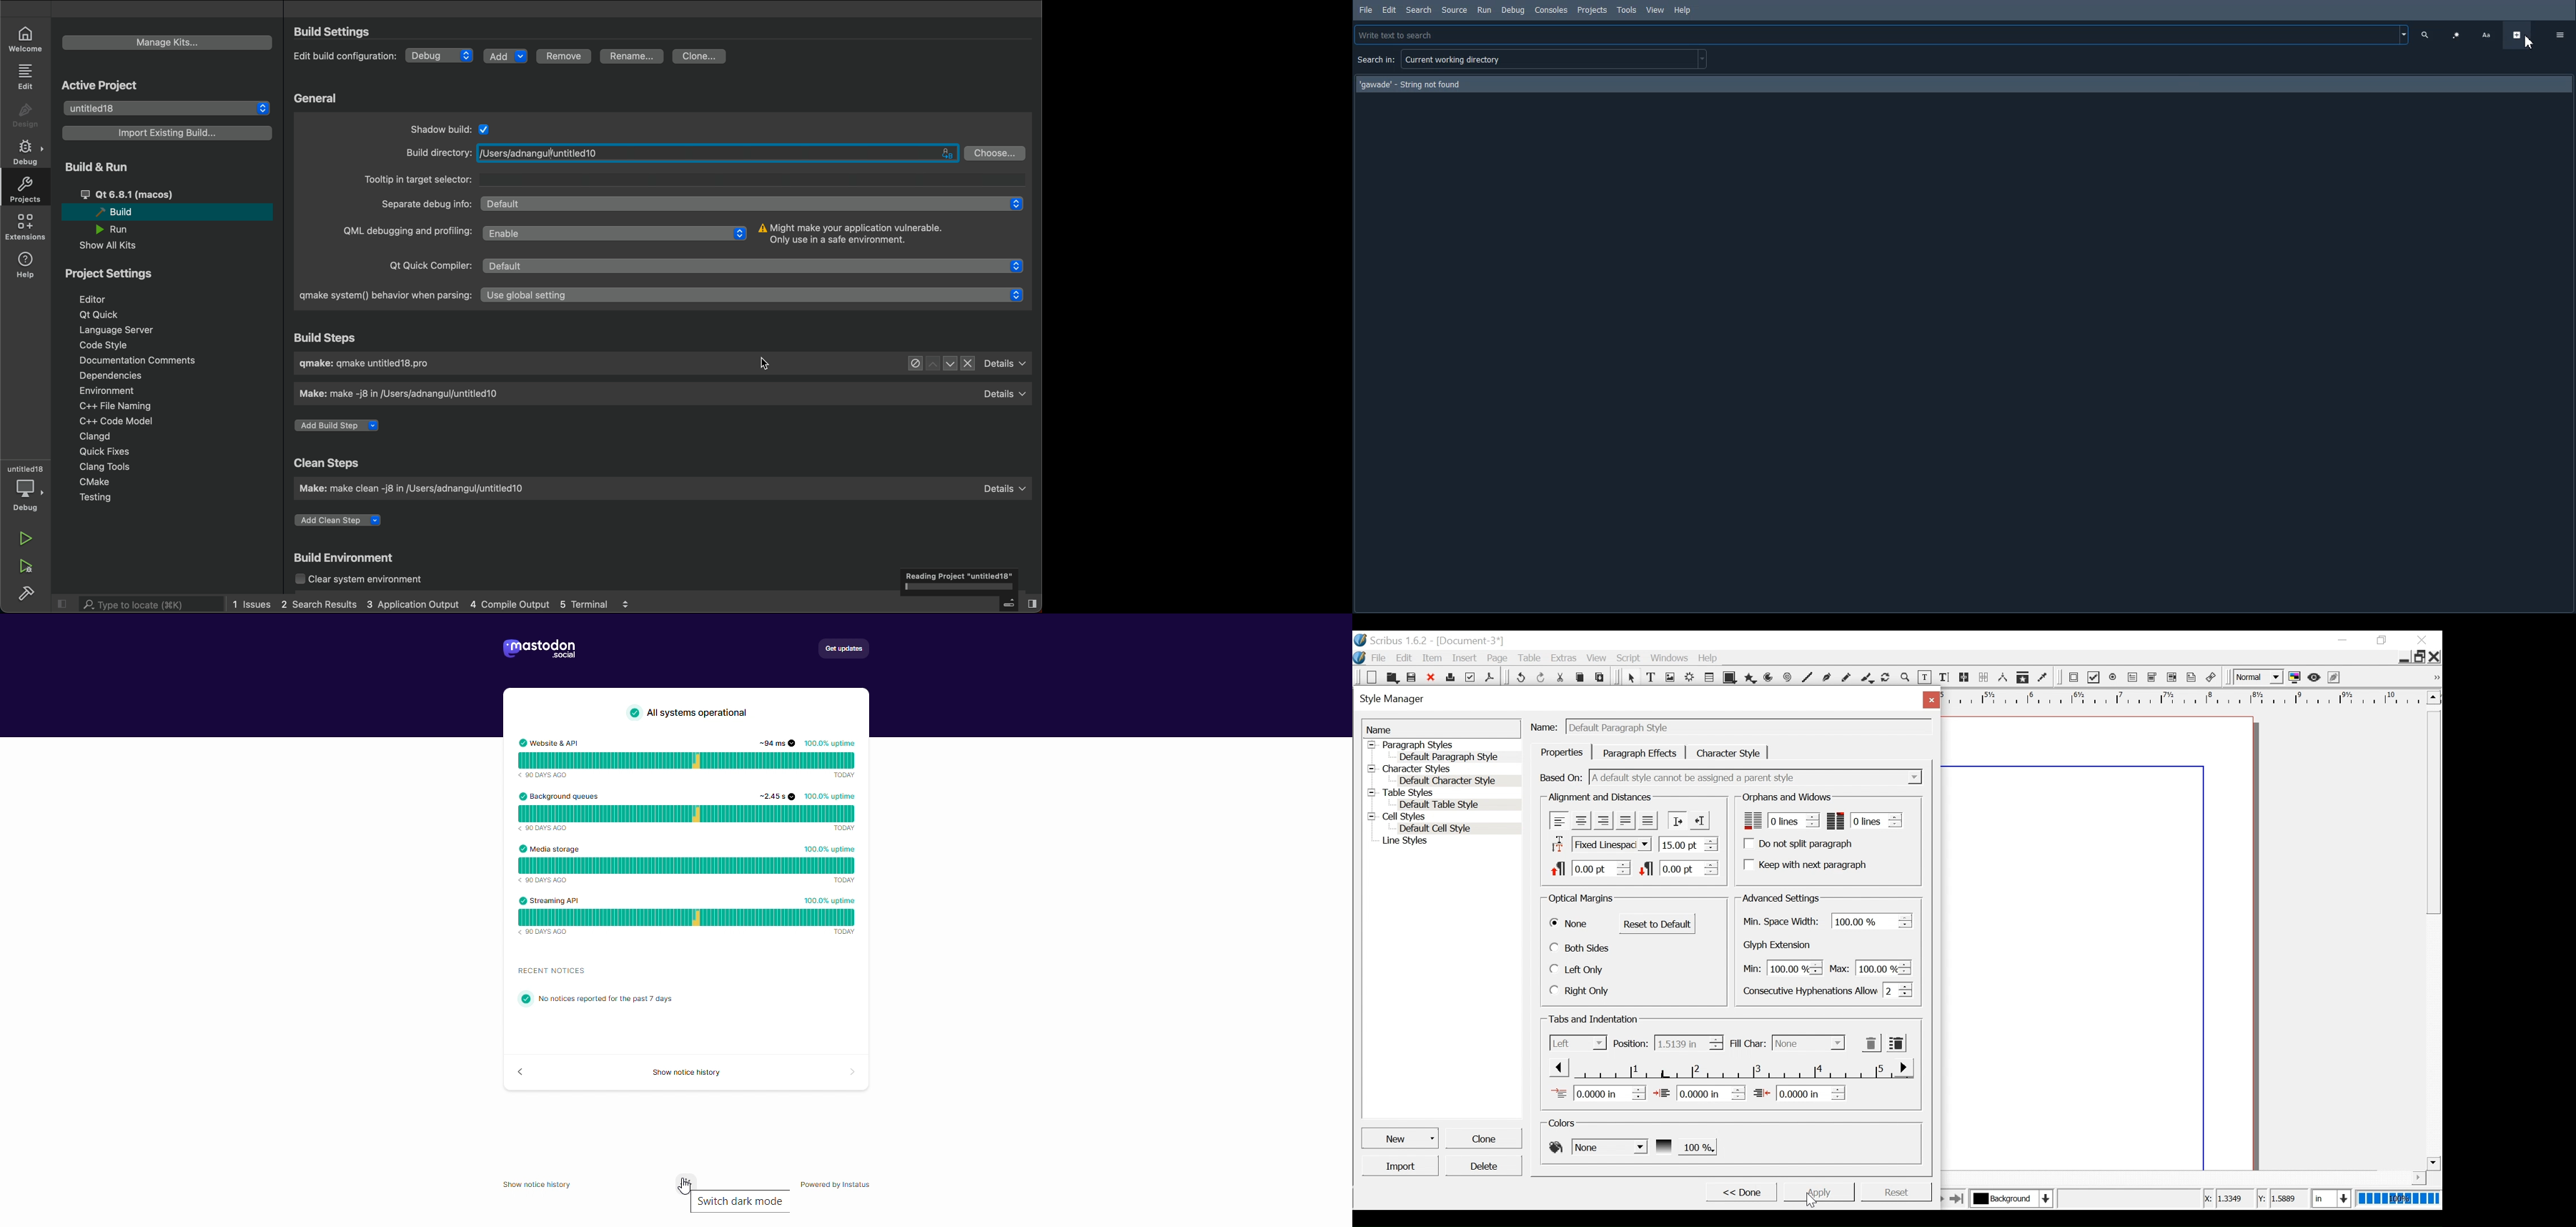 The width and height of the screenshot is (2576, 1232). What do you see at coordinates (2424, 640) in the screenshot?
I see `Close` at bounding box center [2424, 640].